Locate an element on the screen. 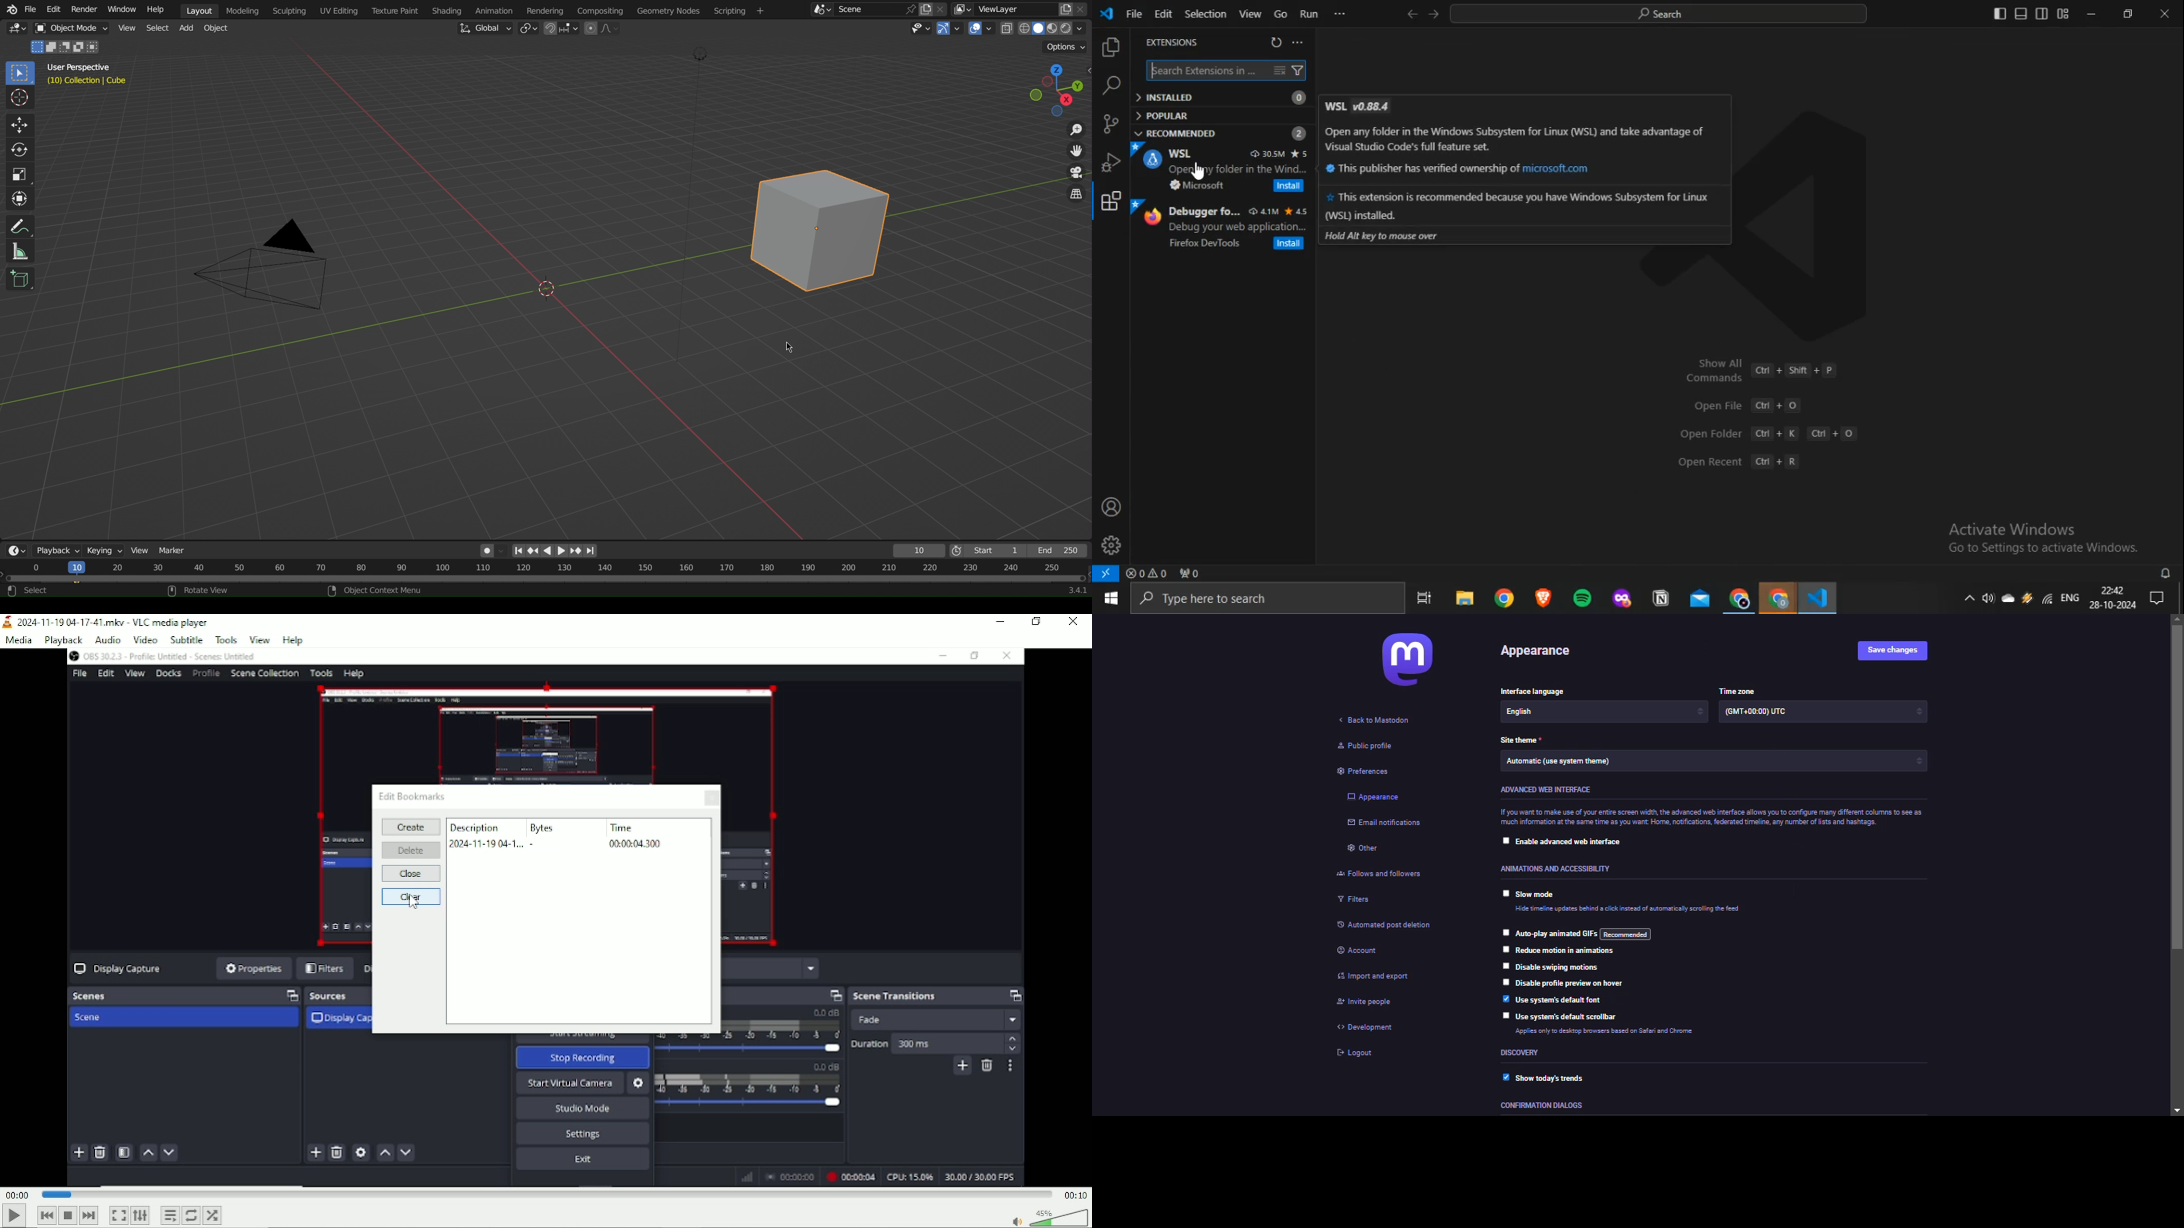 Image resolution: width=2184 pixels, height=1232 pixels. show today's trends is located at coordinates (1548, 1078).